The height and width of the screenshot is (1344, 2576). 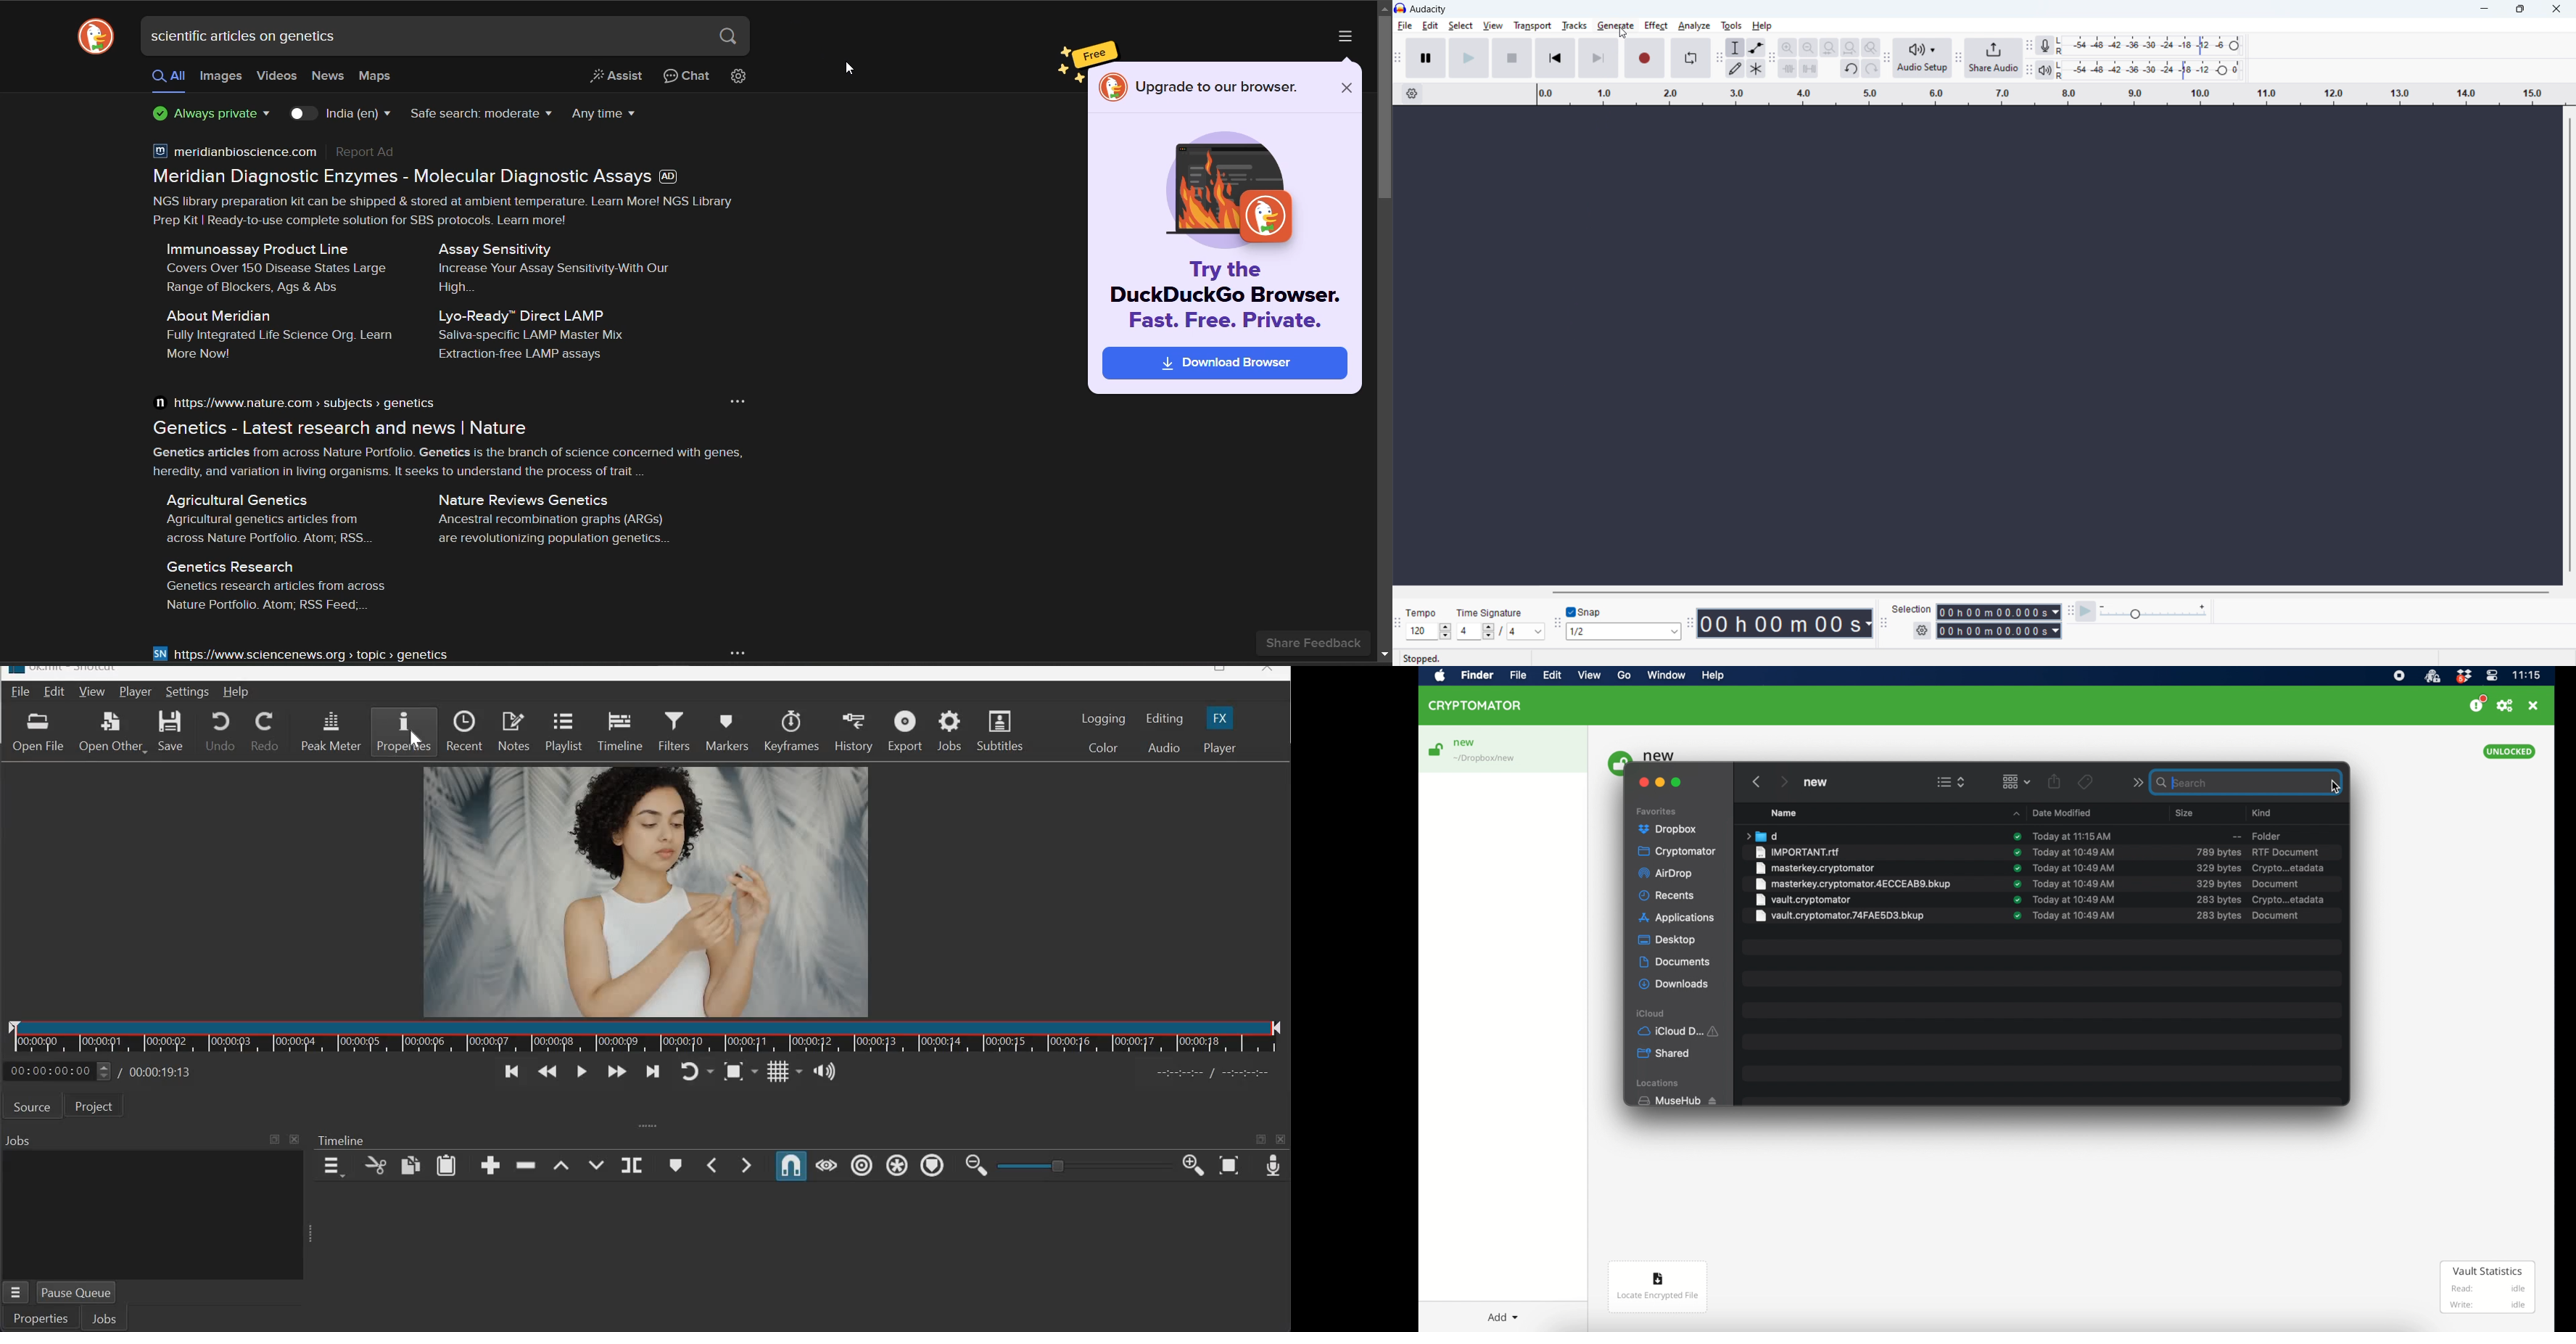 I want to click on current position, so click(x=58, y=1071).